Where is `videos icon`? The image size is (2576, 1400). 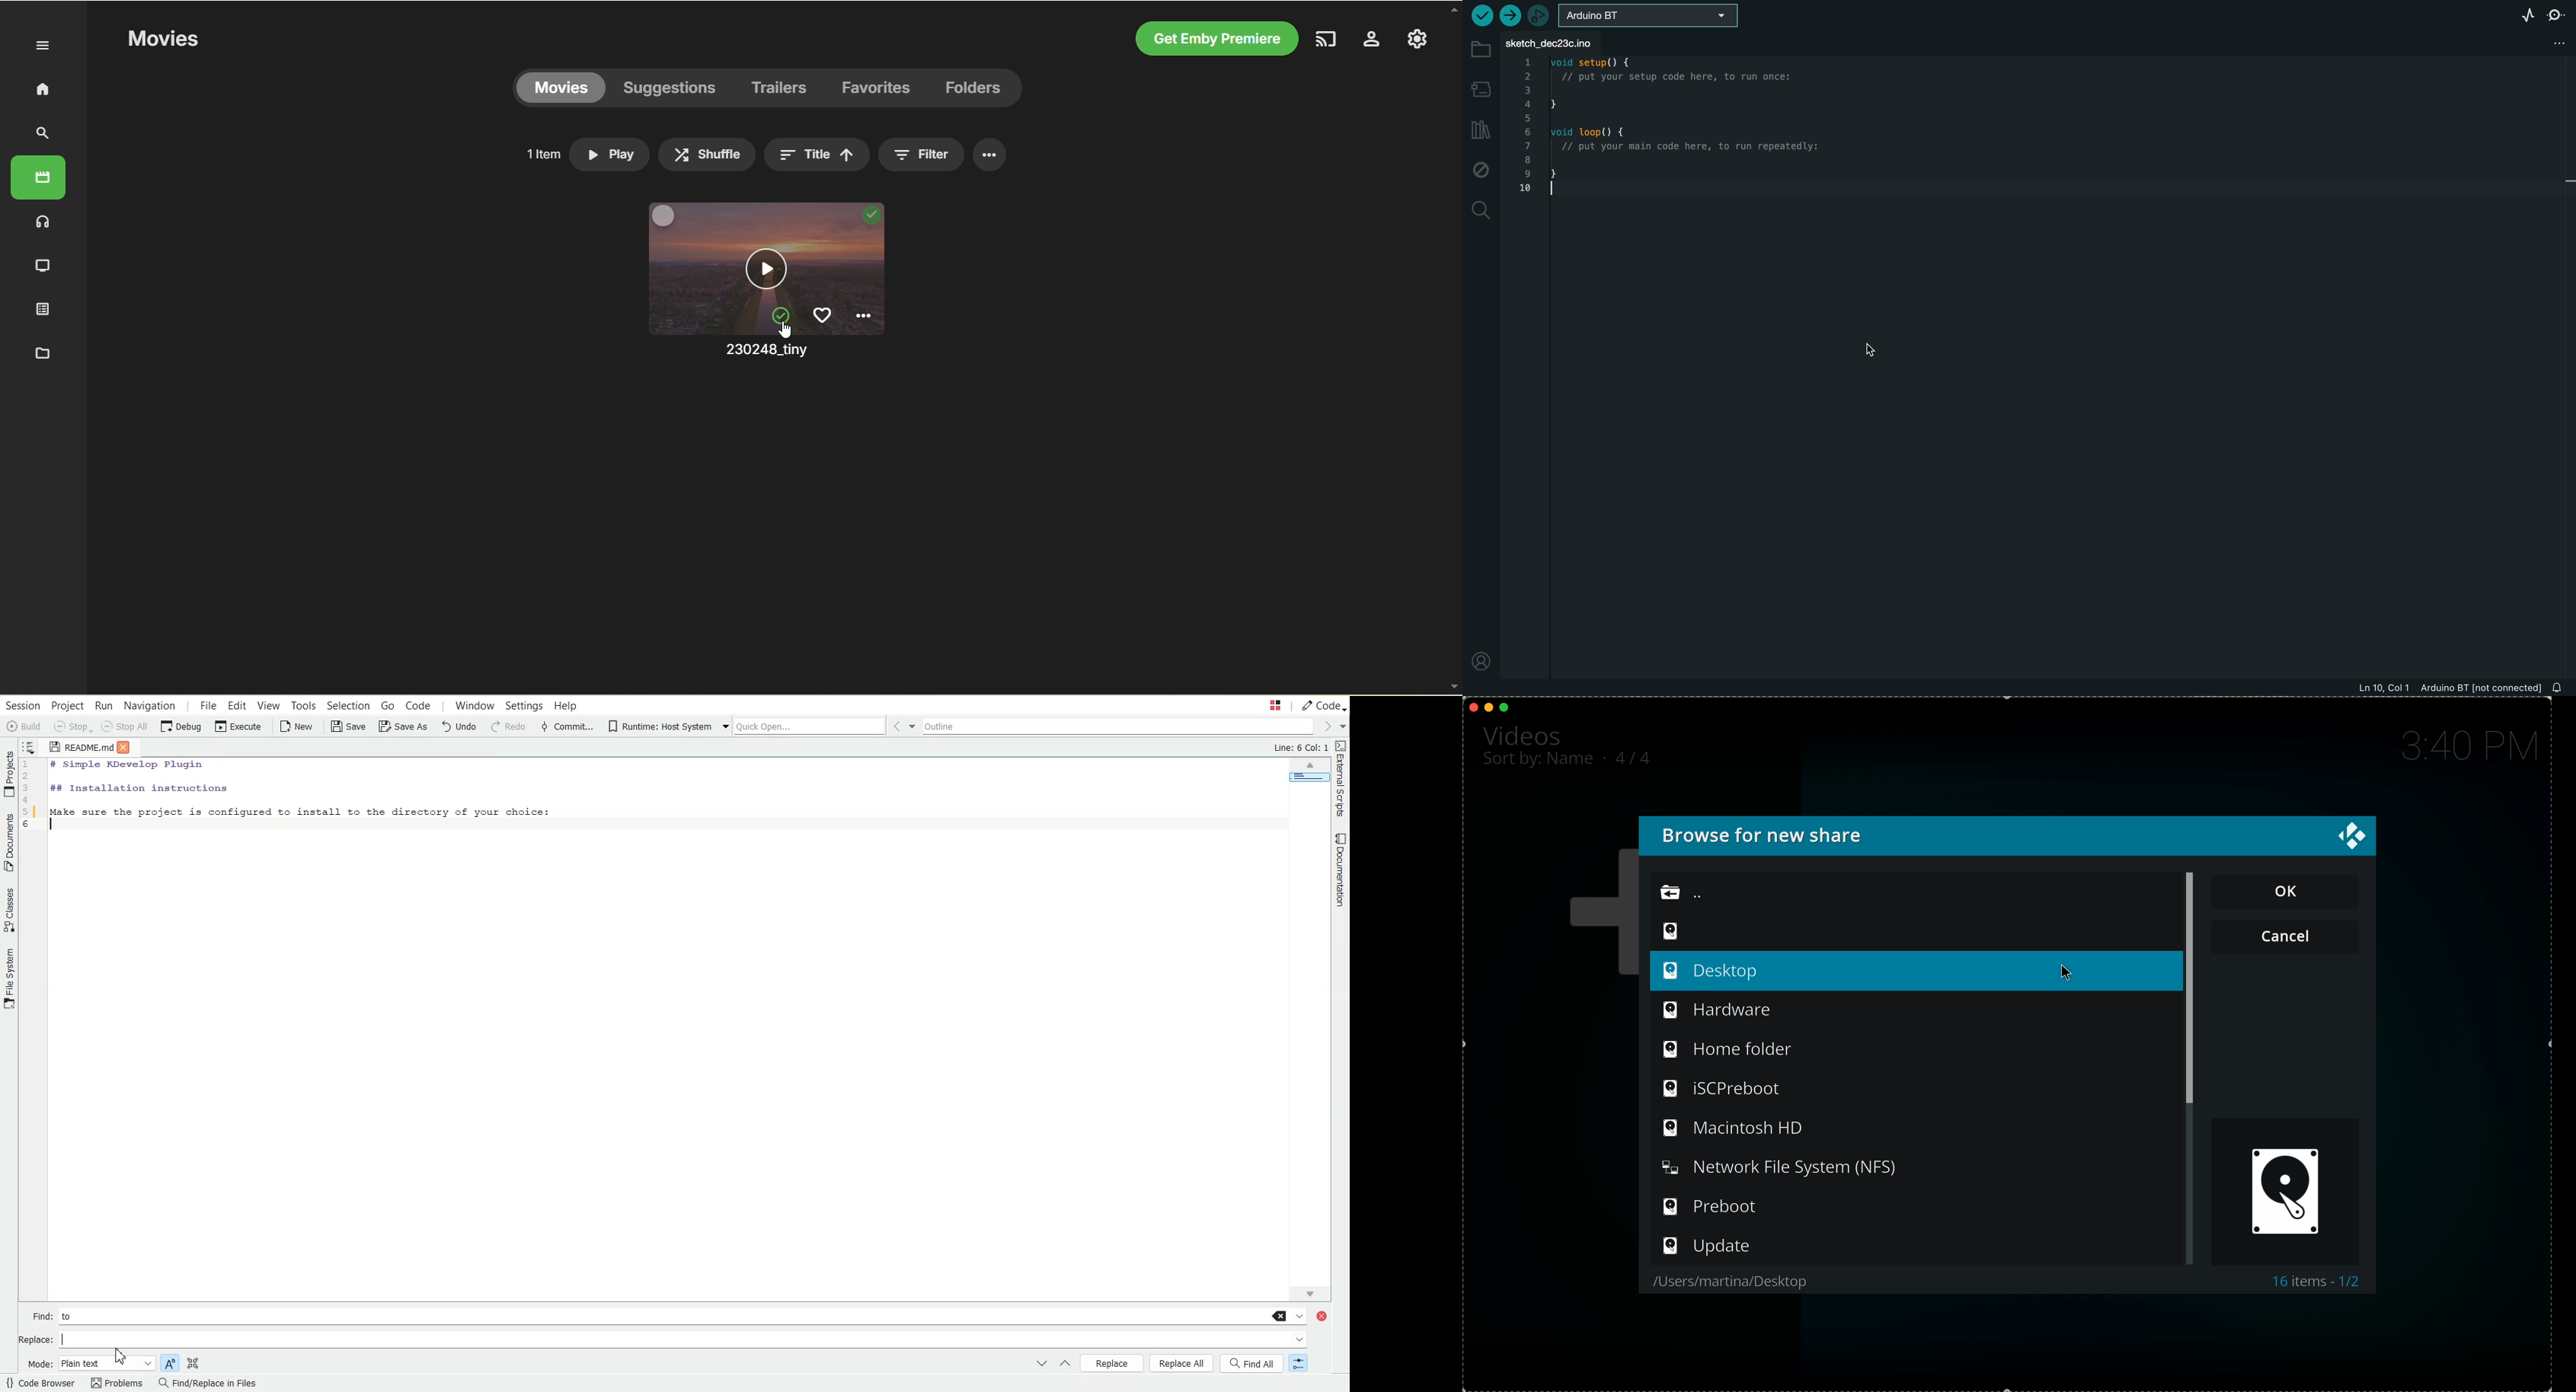 videos icon is located at coordinates (2285, 1189).